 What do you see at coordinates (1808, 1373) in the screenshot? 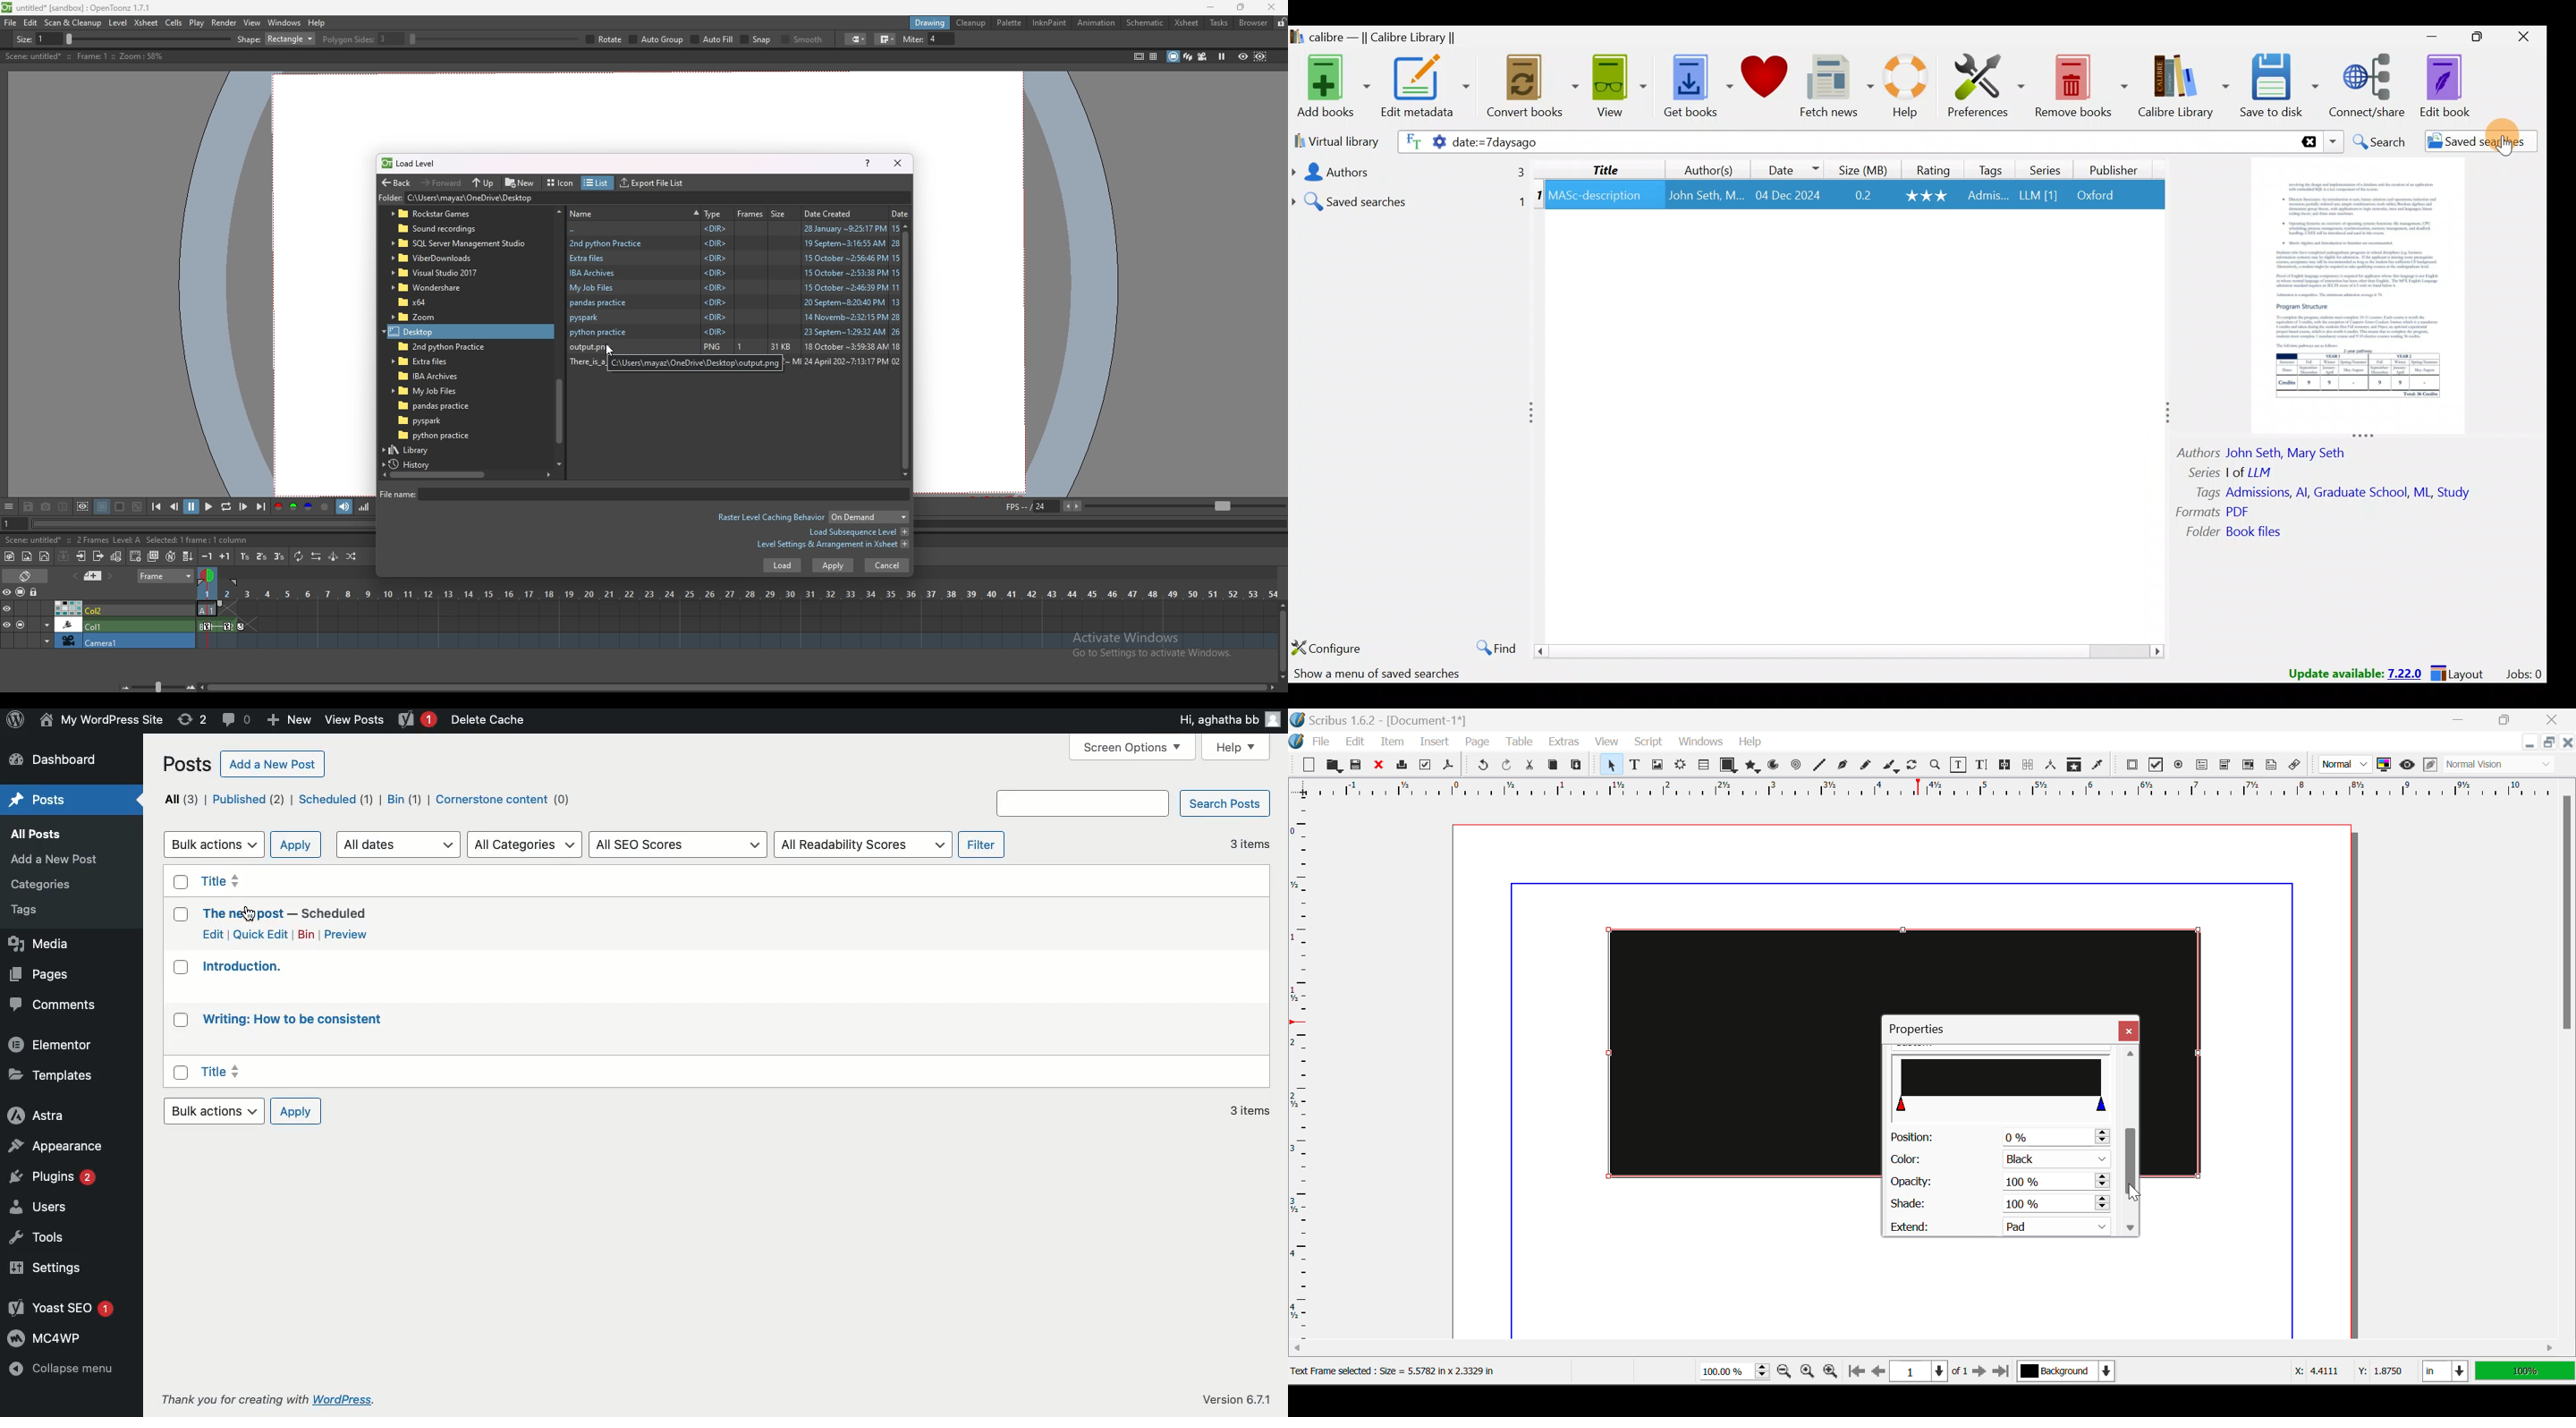
I see `Zoom to 100%` at bounding box center [1808, 1373].